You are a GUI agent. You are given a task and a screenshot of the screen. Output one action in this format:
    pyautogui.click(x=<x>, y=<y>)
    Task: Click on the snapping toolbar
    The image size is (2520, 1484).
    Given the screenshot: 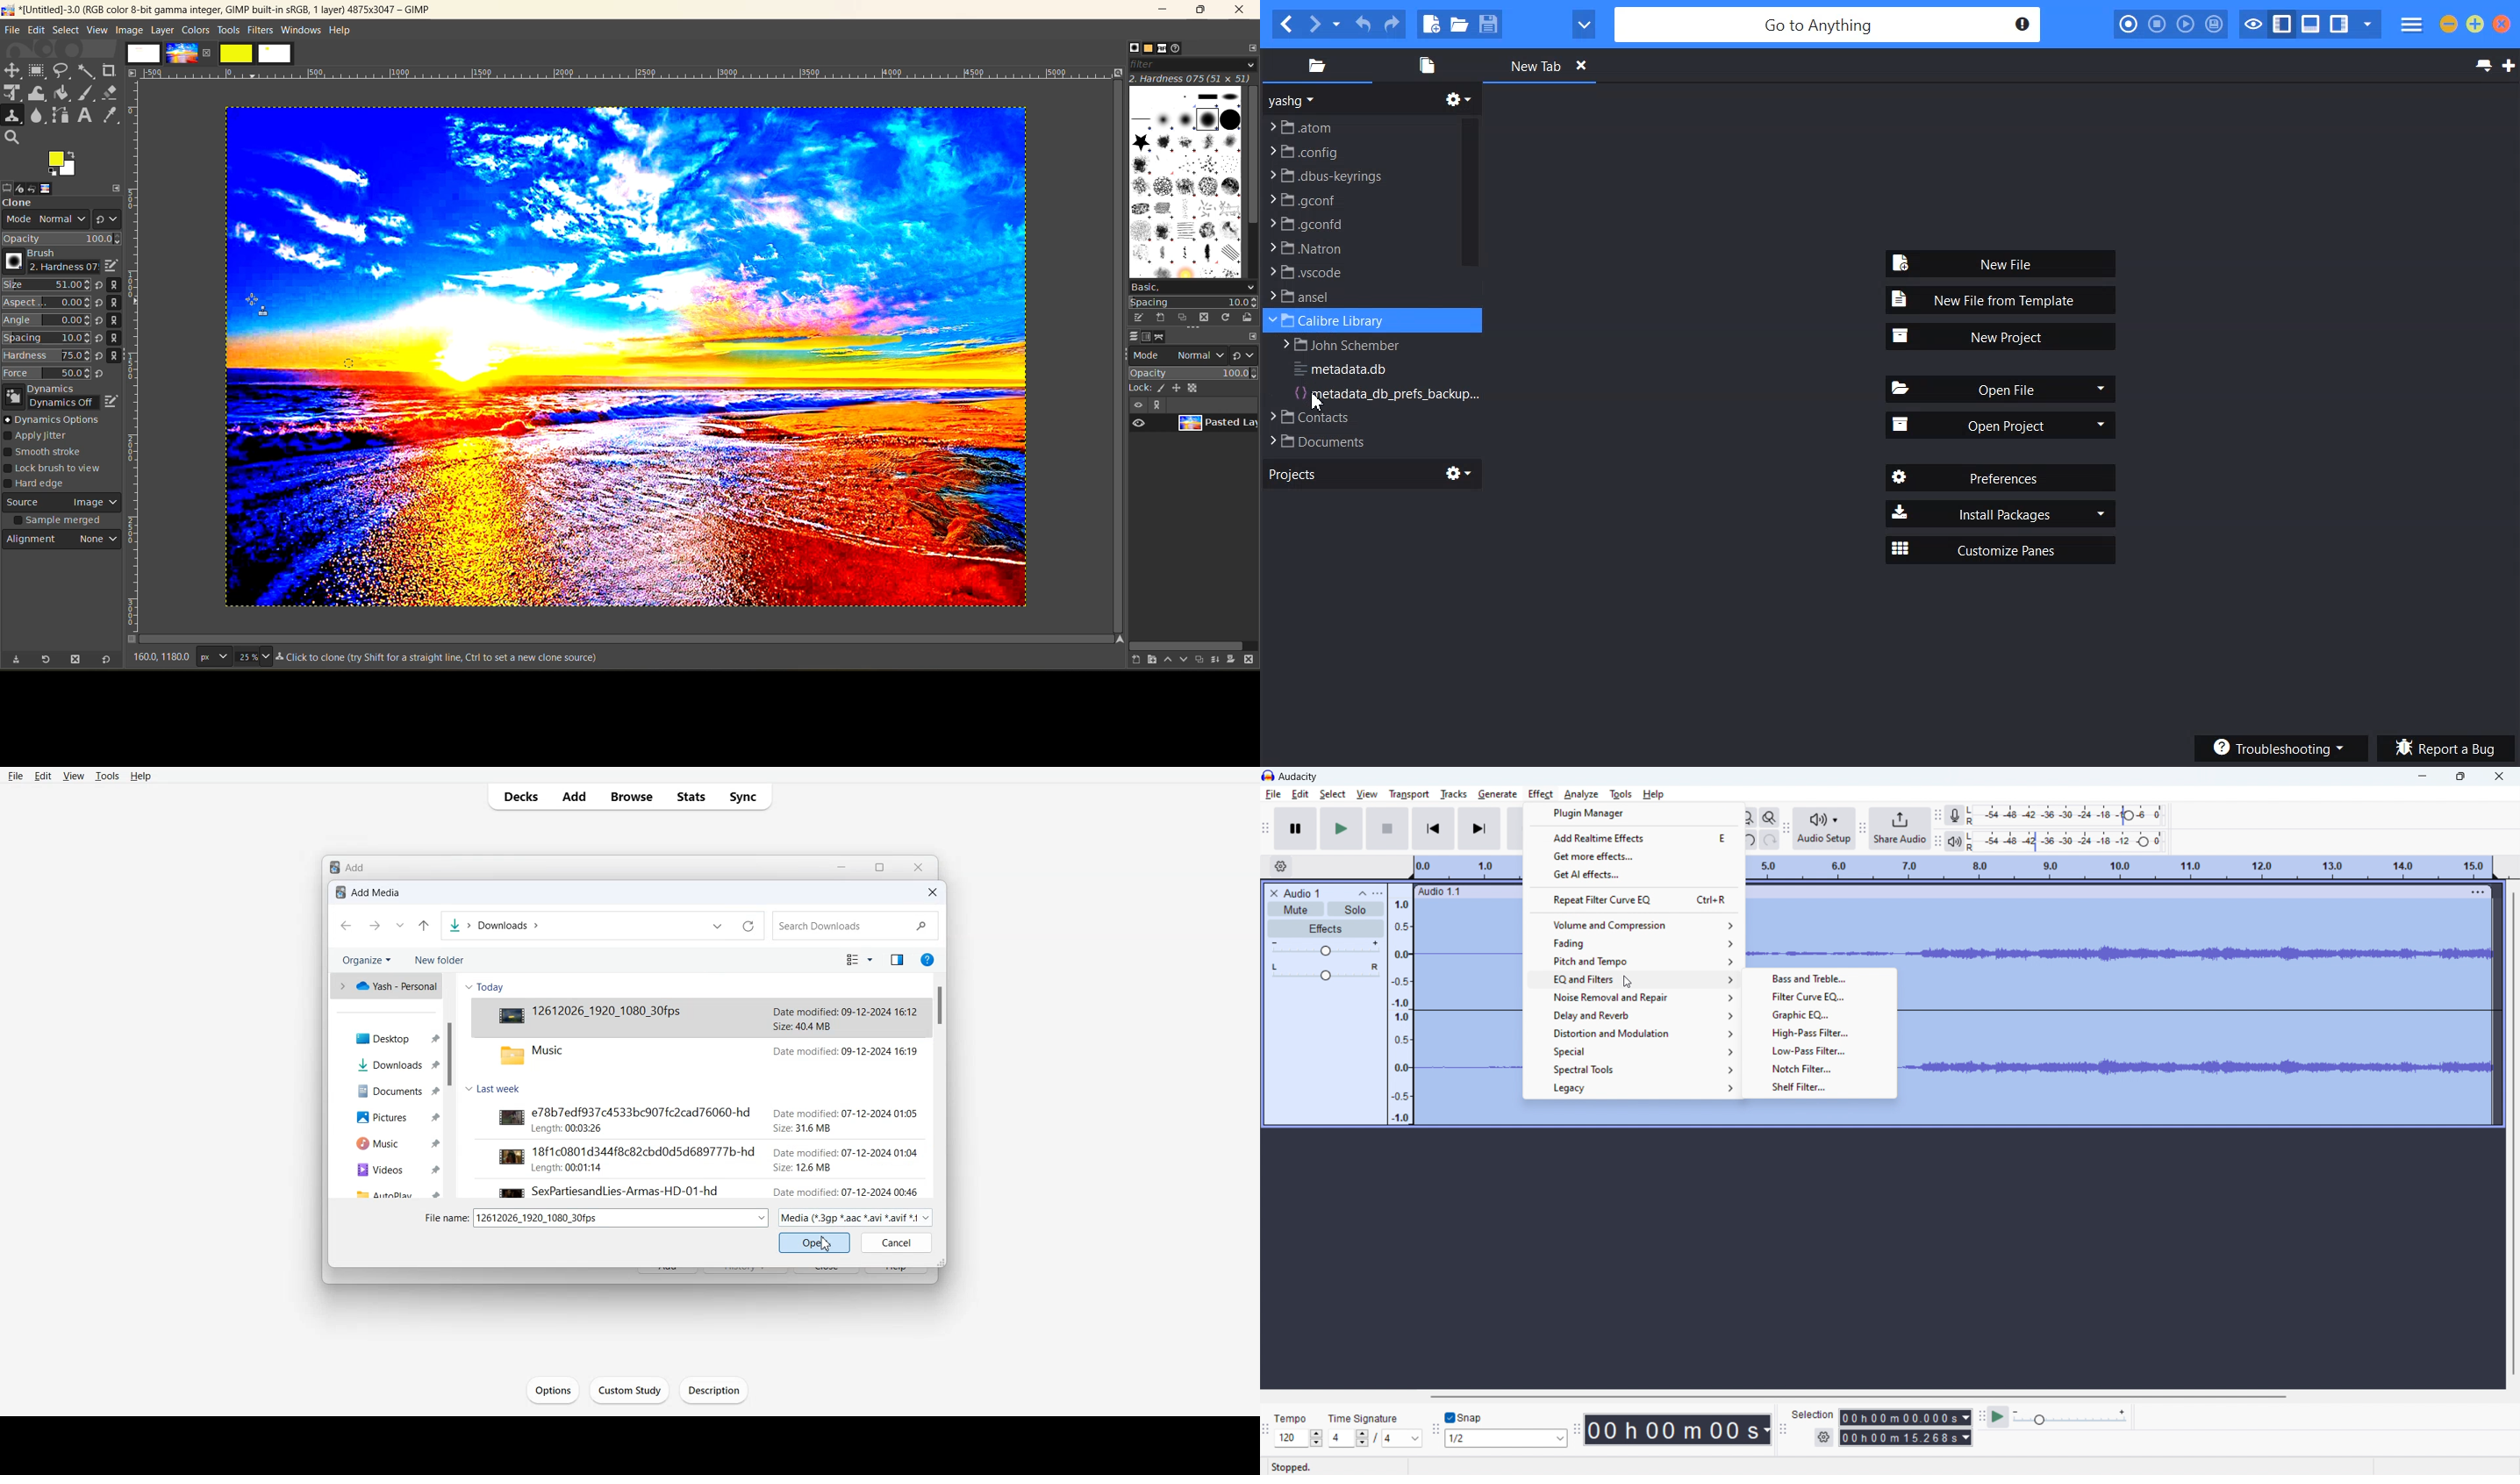 What is the action you would take?
    pyautogui.click(x=1435, y=1429)
    